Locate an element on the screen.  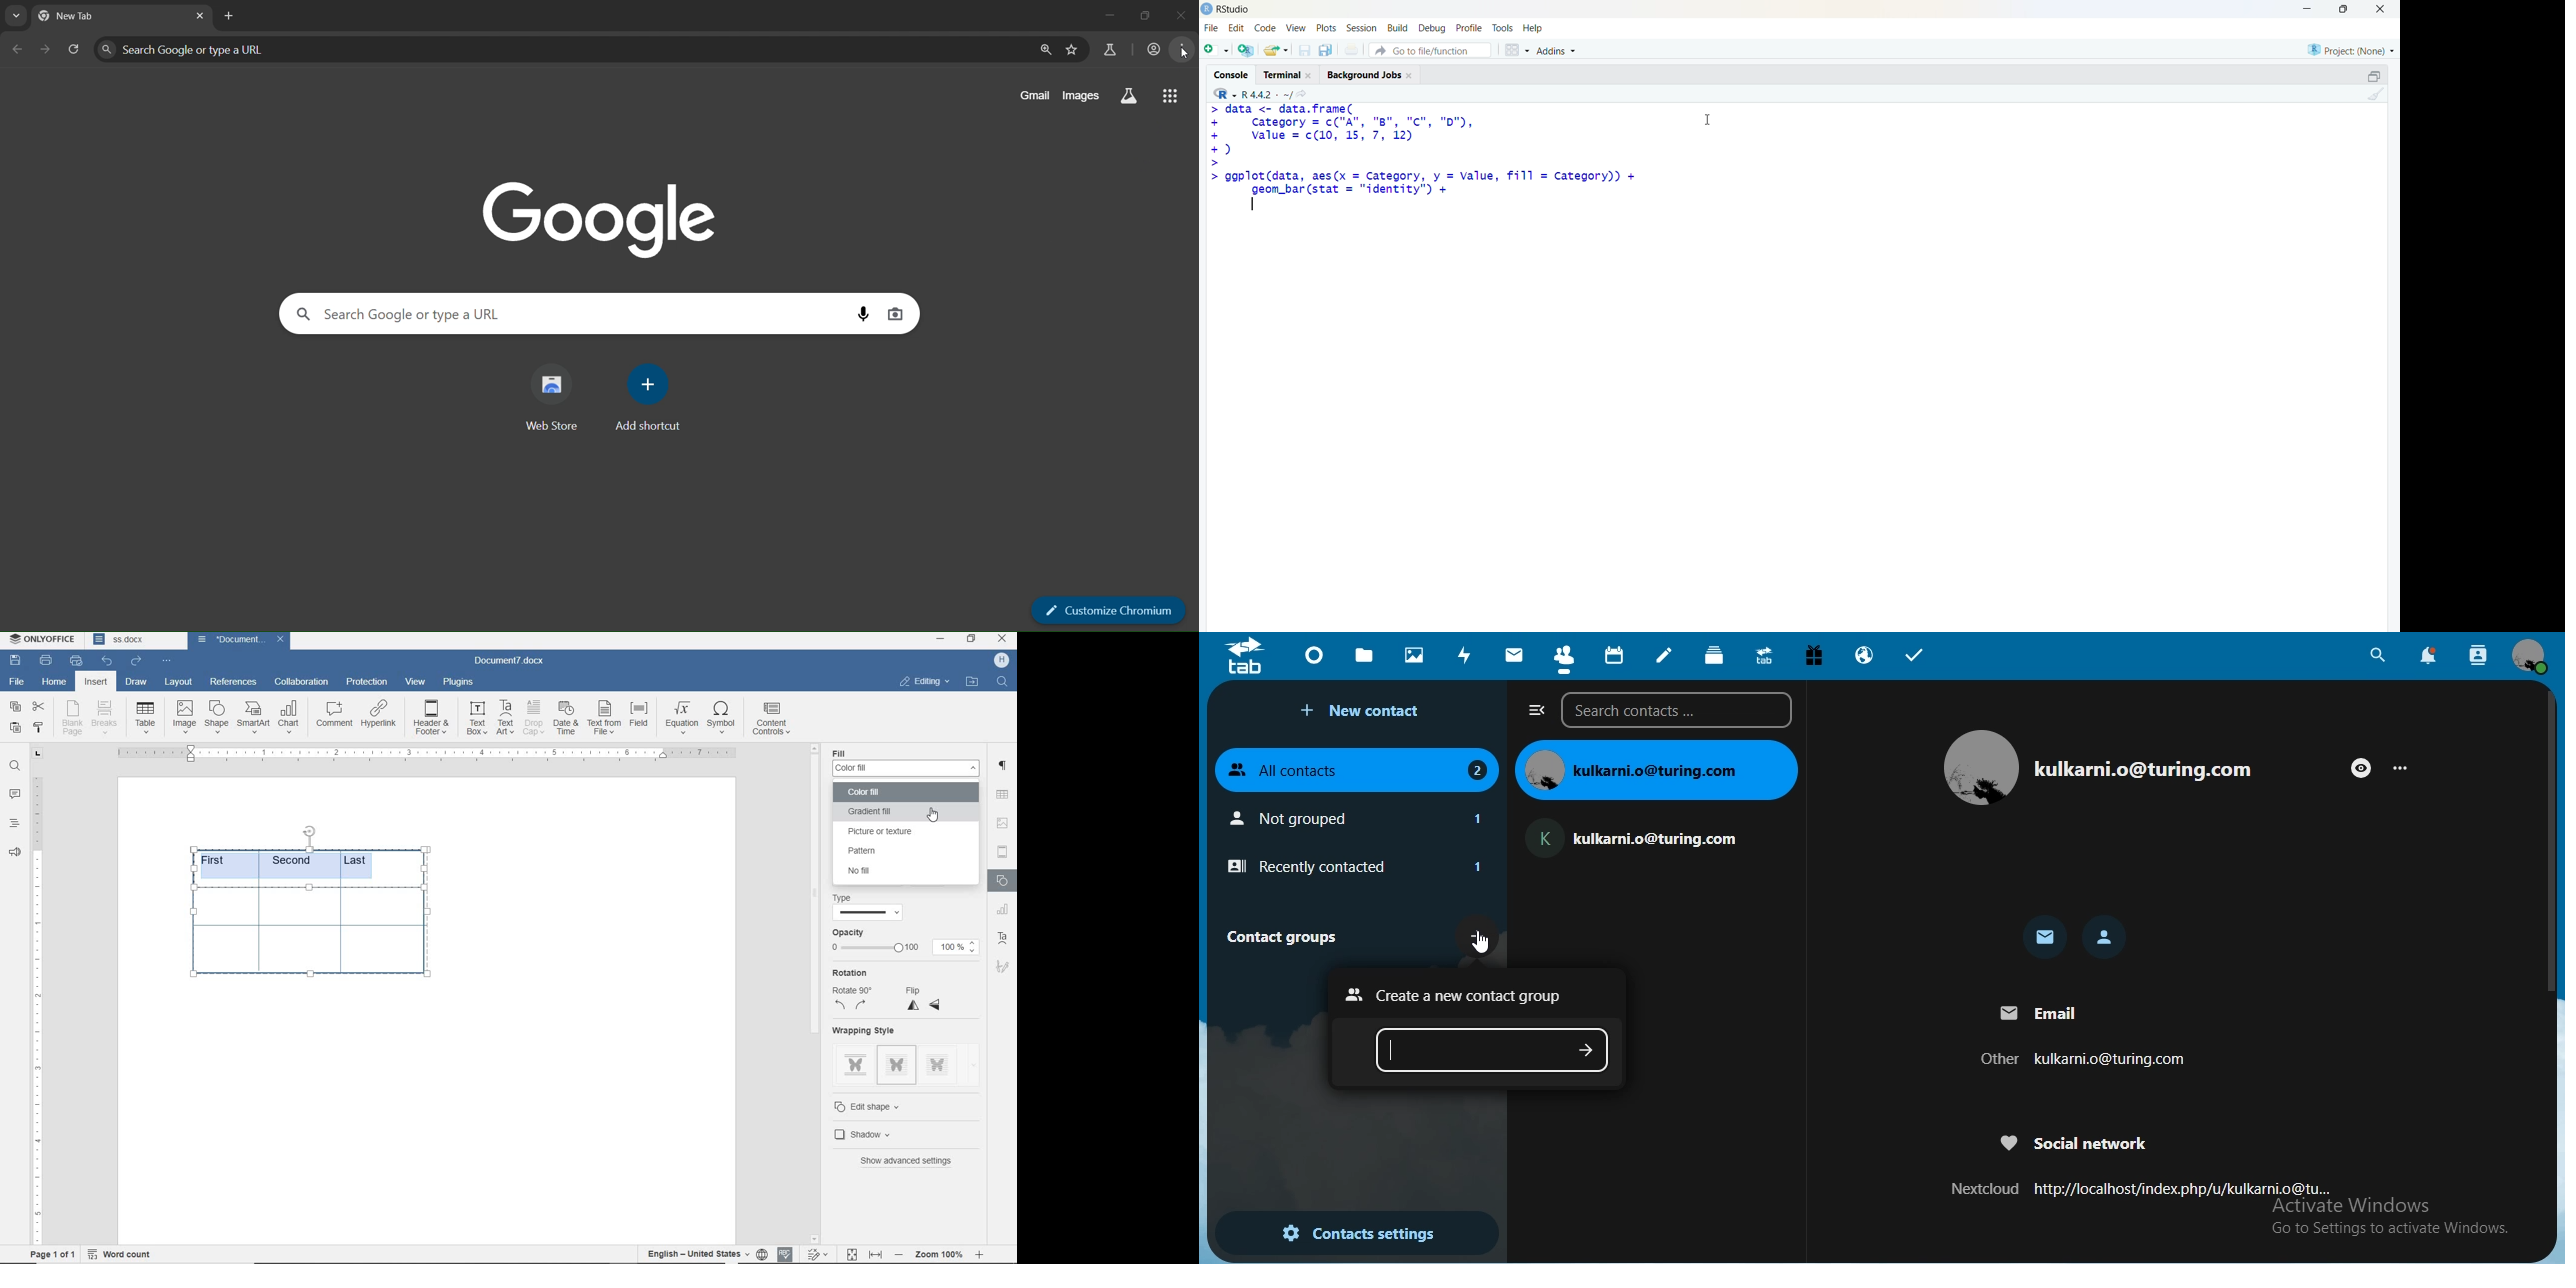
IMAGE is located at coordinates (1003, 823).